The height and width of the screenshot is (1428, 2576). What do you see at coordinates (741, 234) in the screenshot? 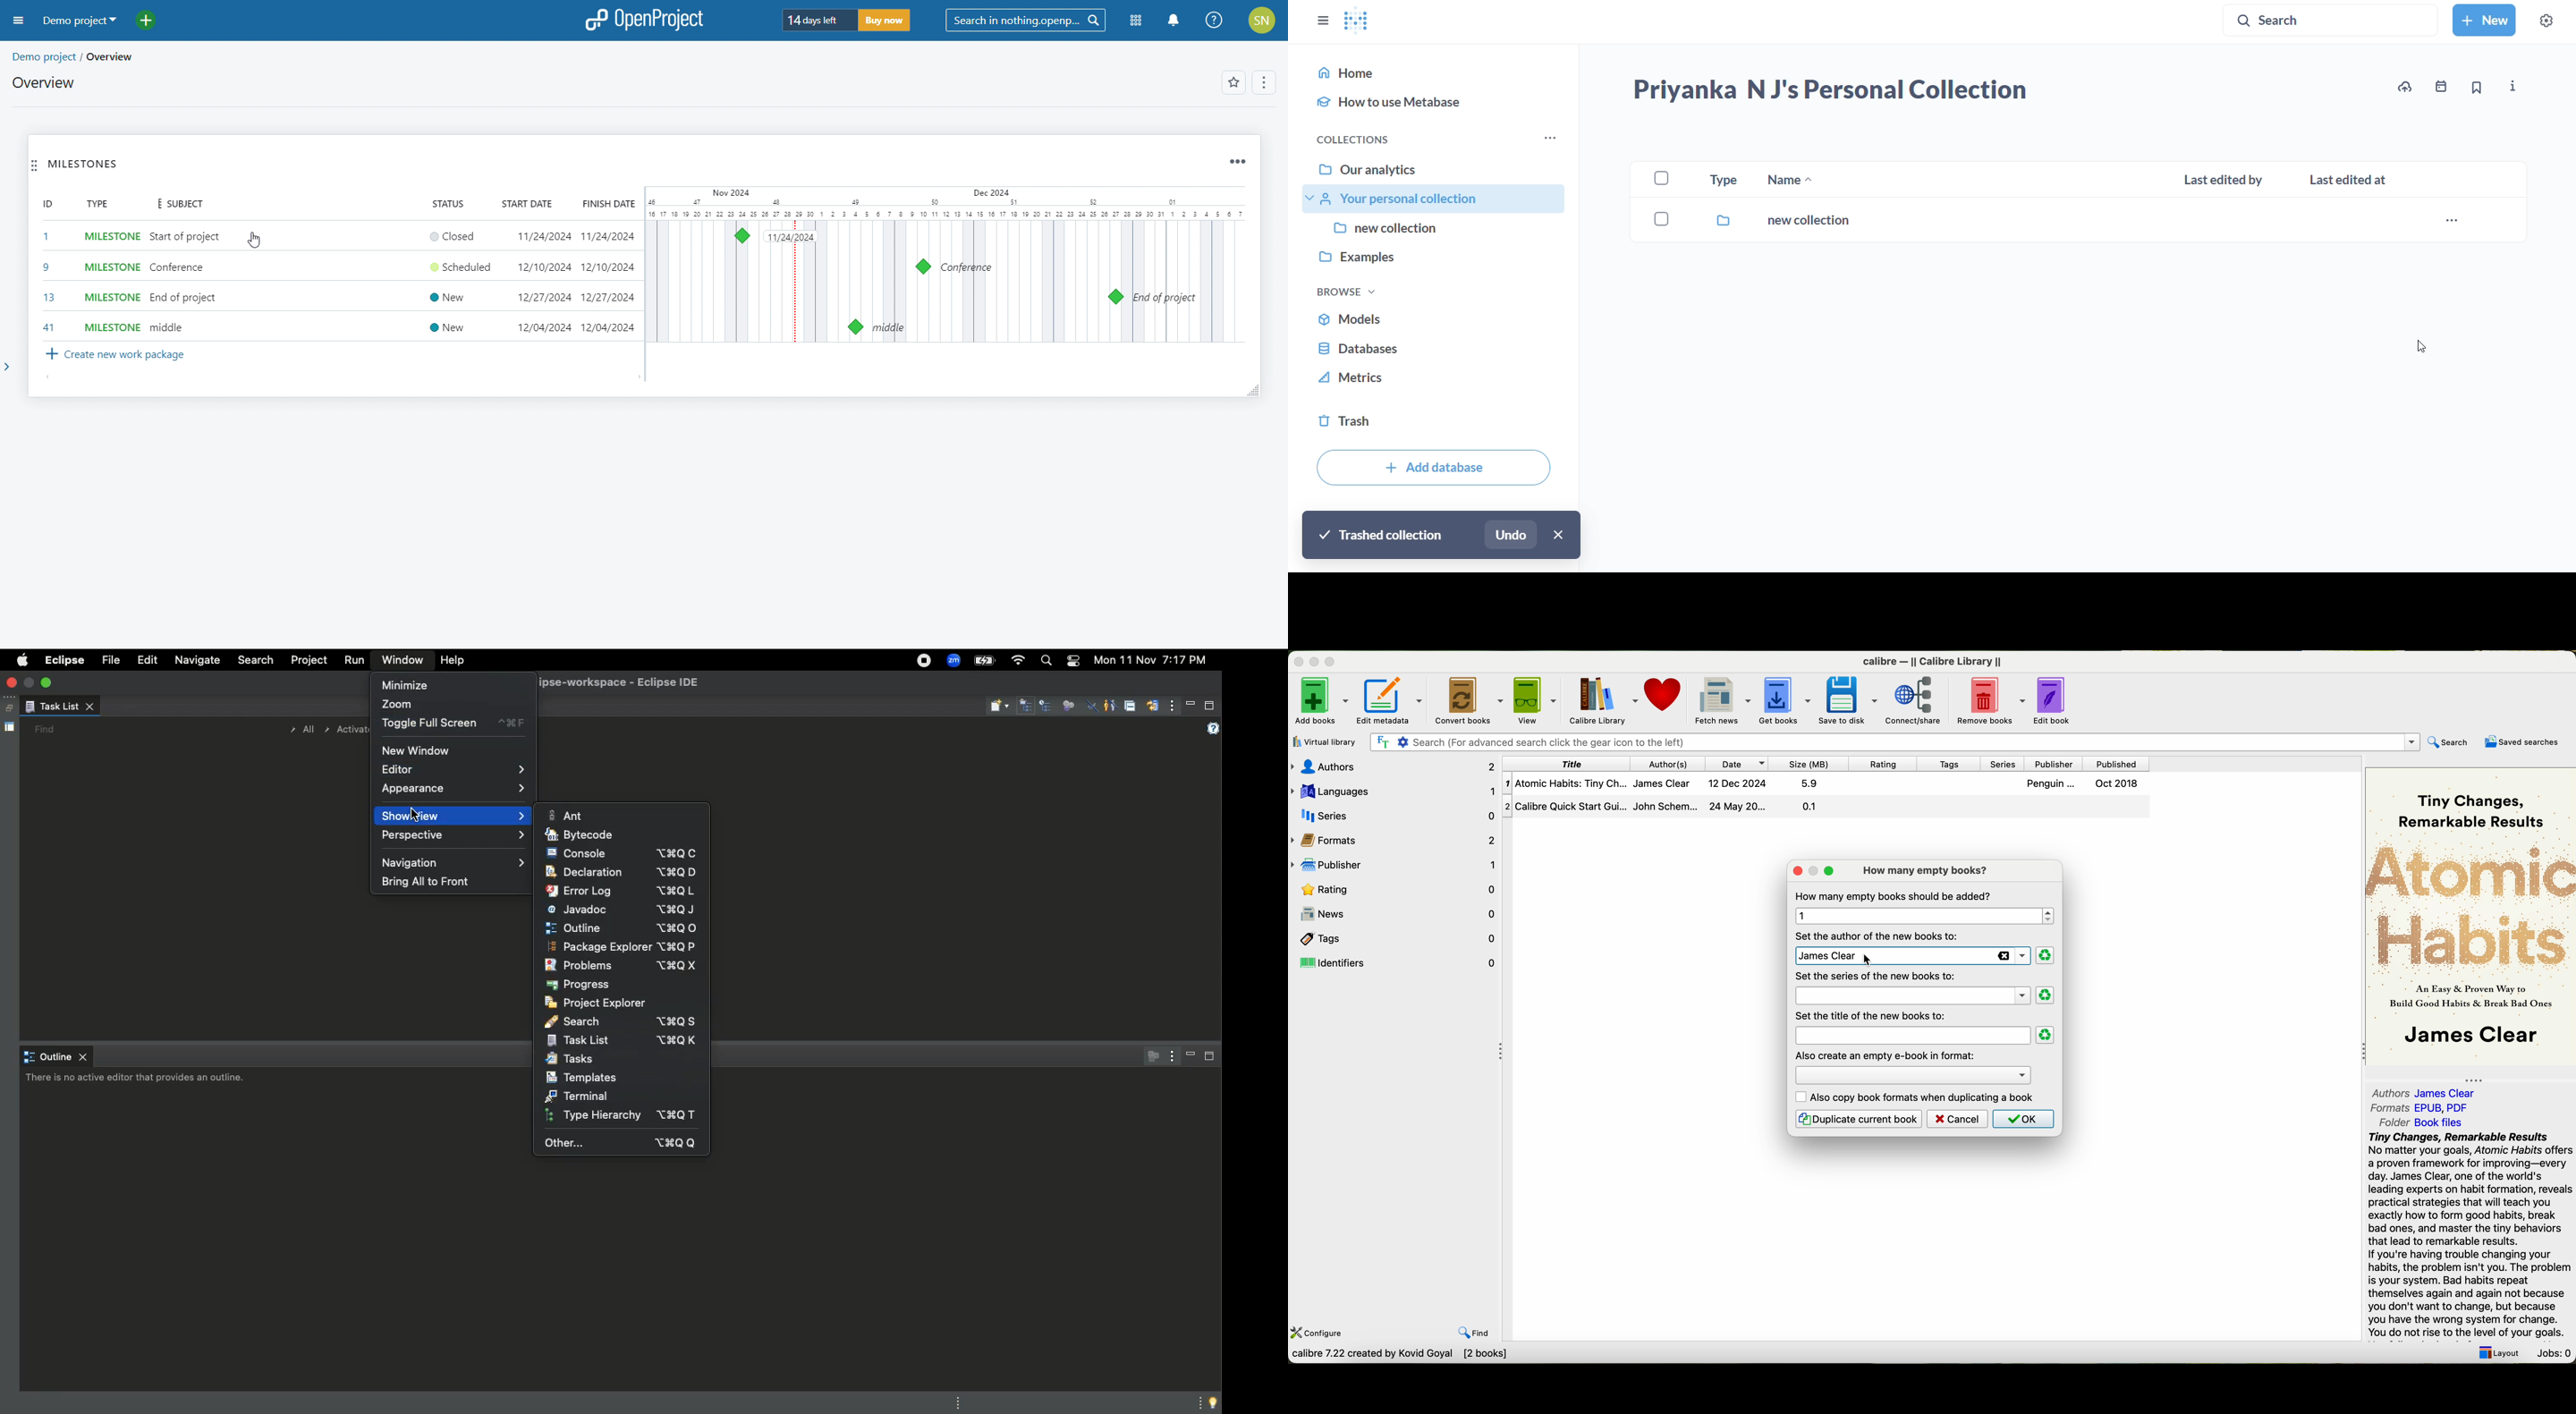
I see `milestone 1` at bounding box center [741, 234].